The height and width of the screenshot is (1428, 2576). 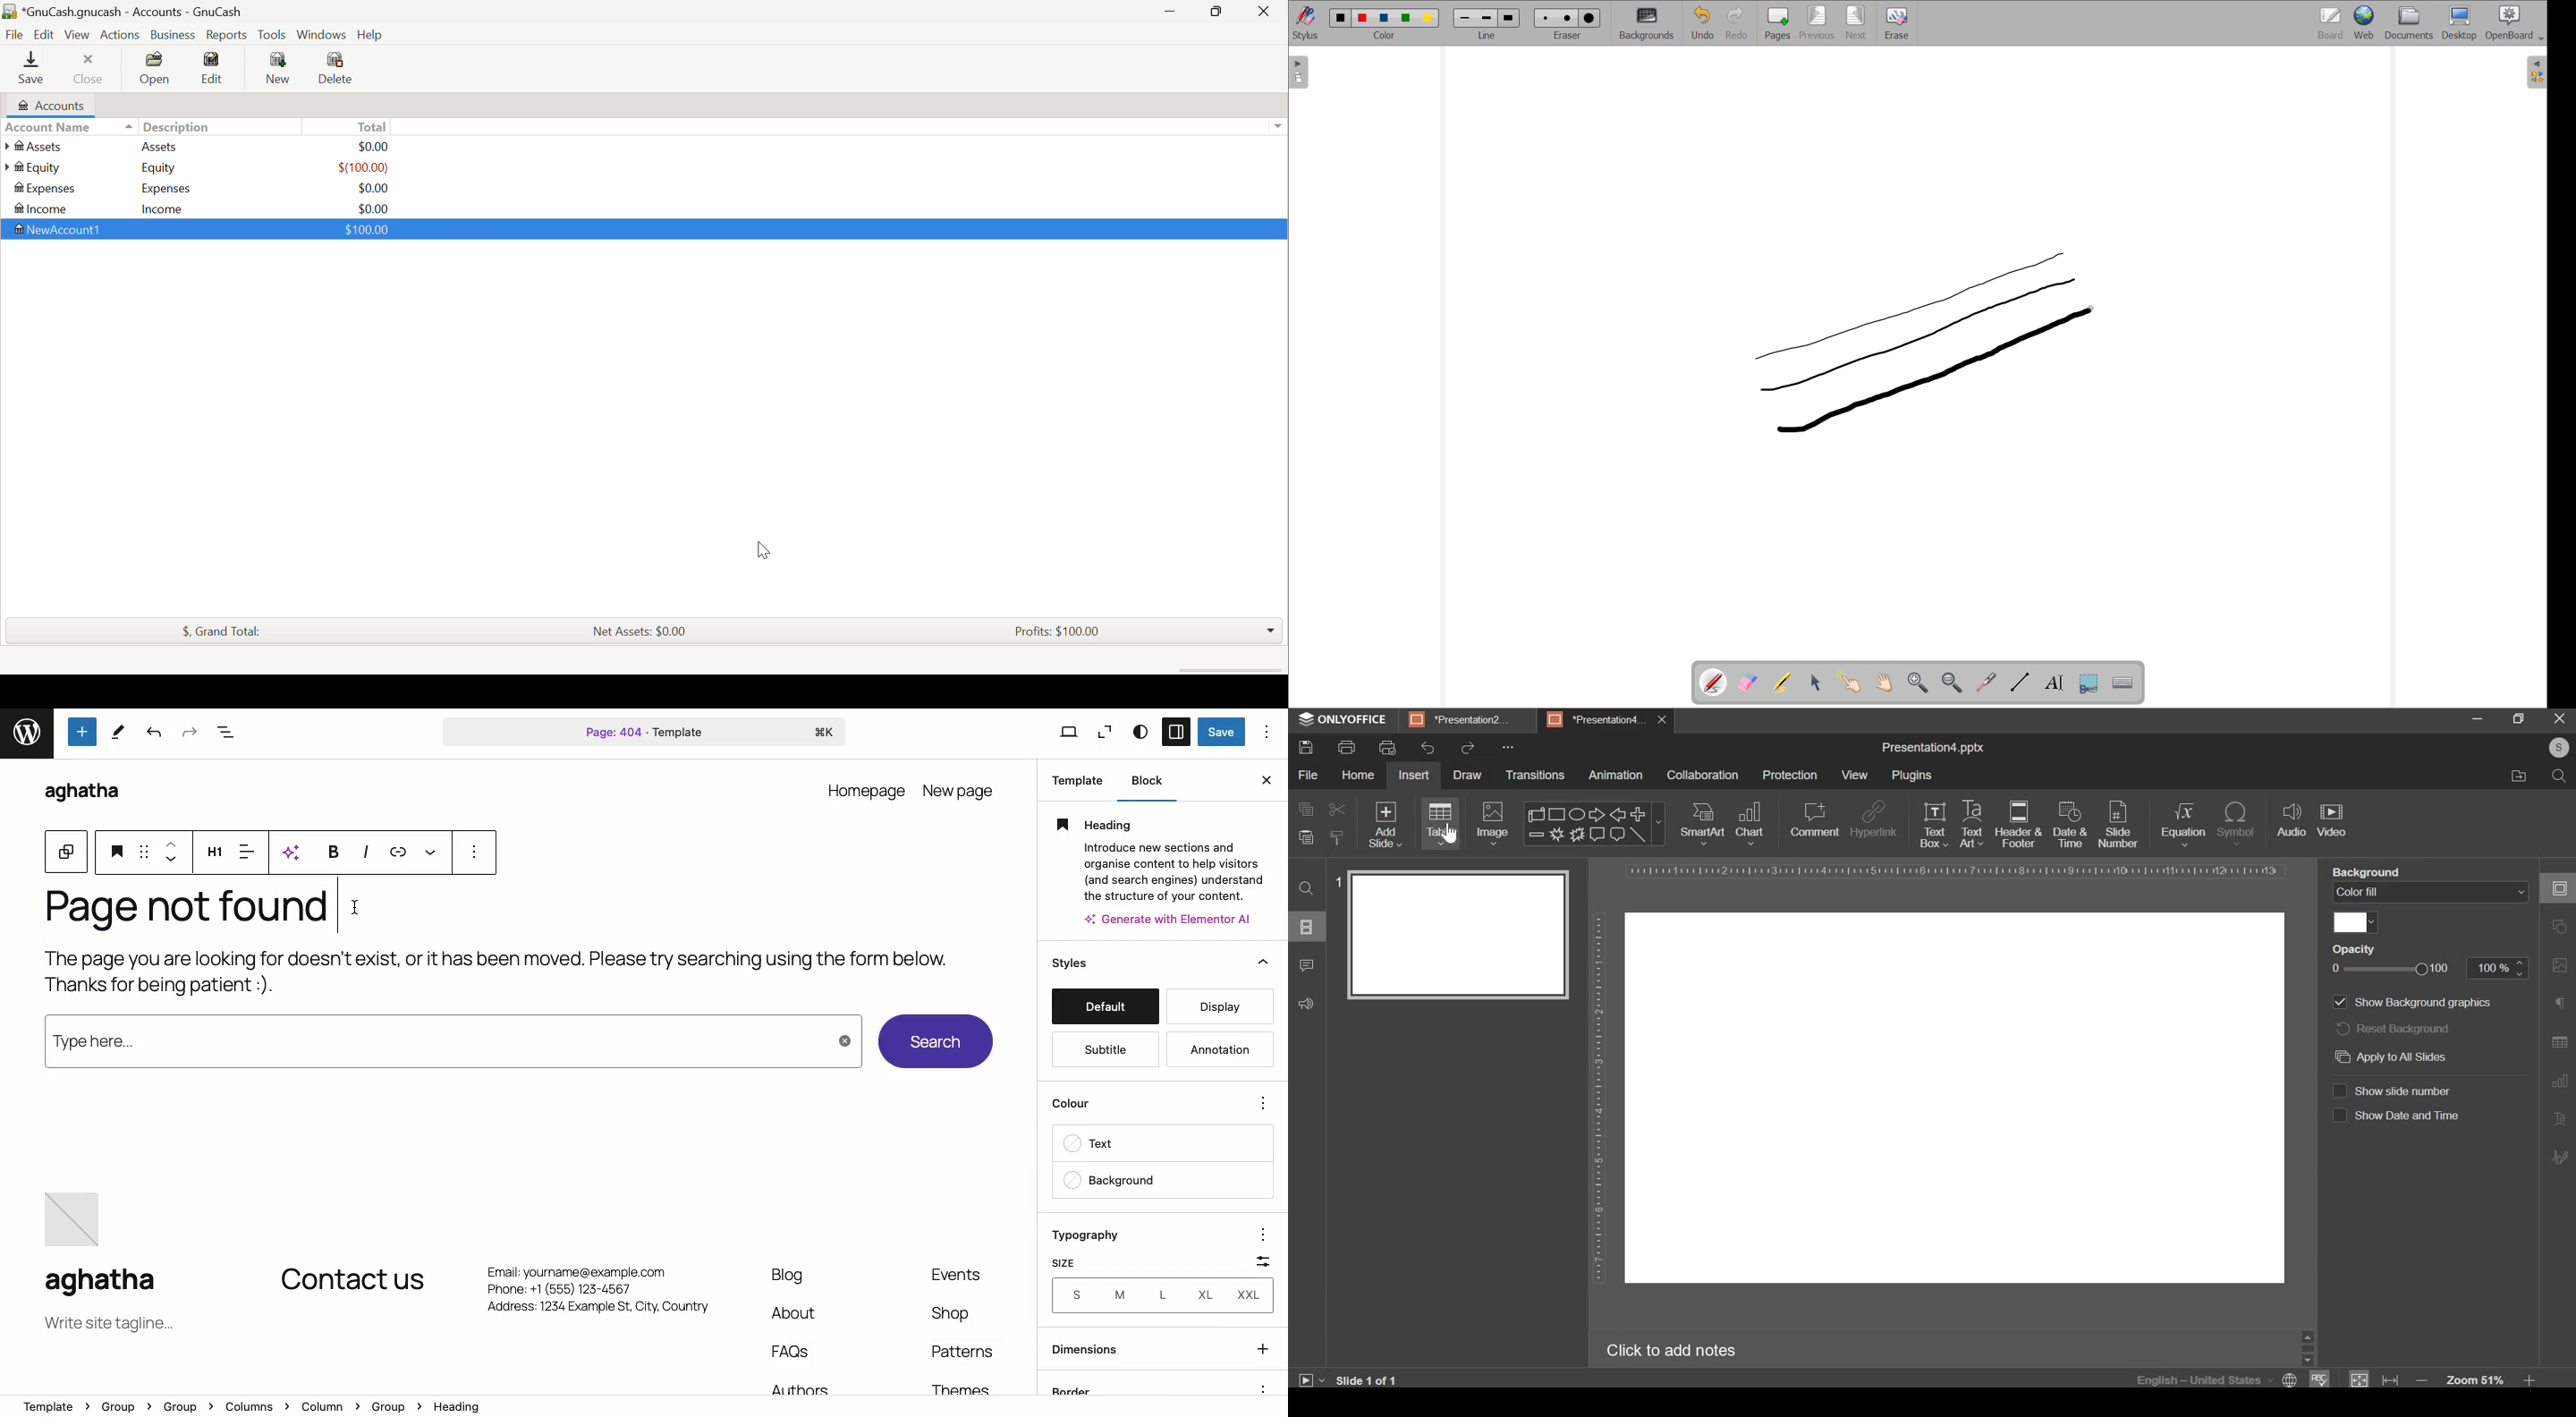 I want to click on Page 404, so click(x=646, y=731).